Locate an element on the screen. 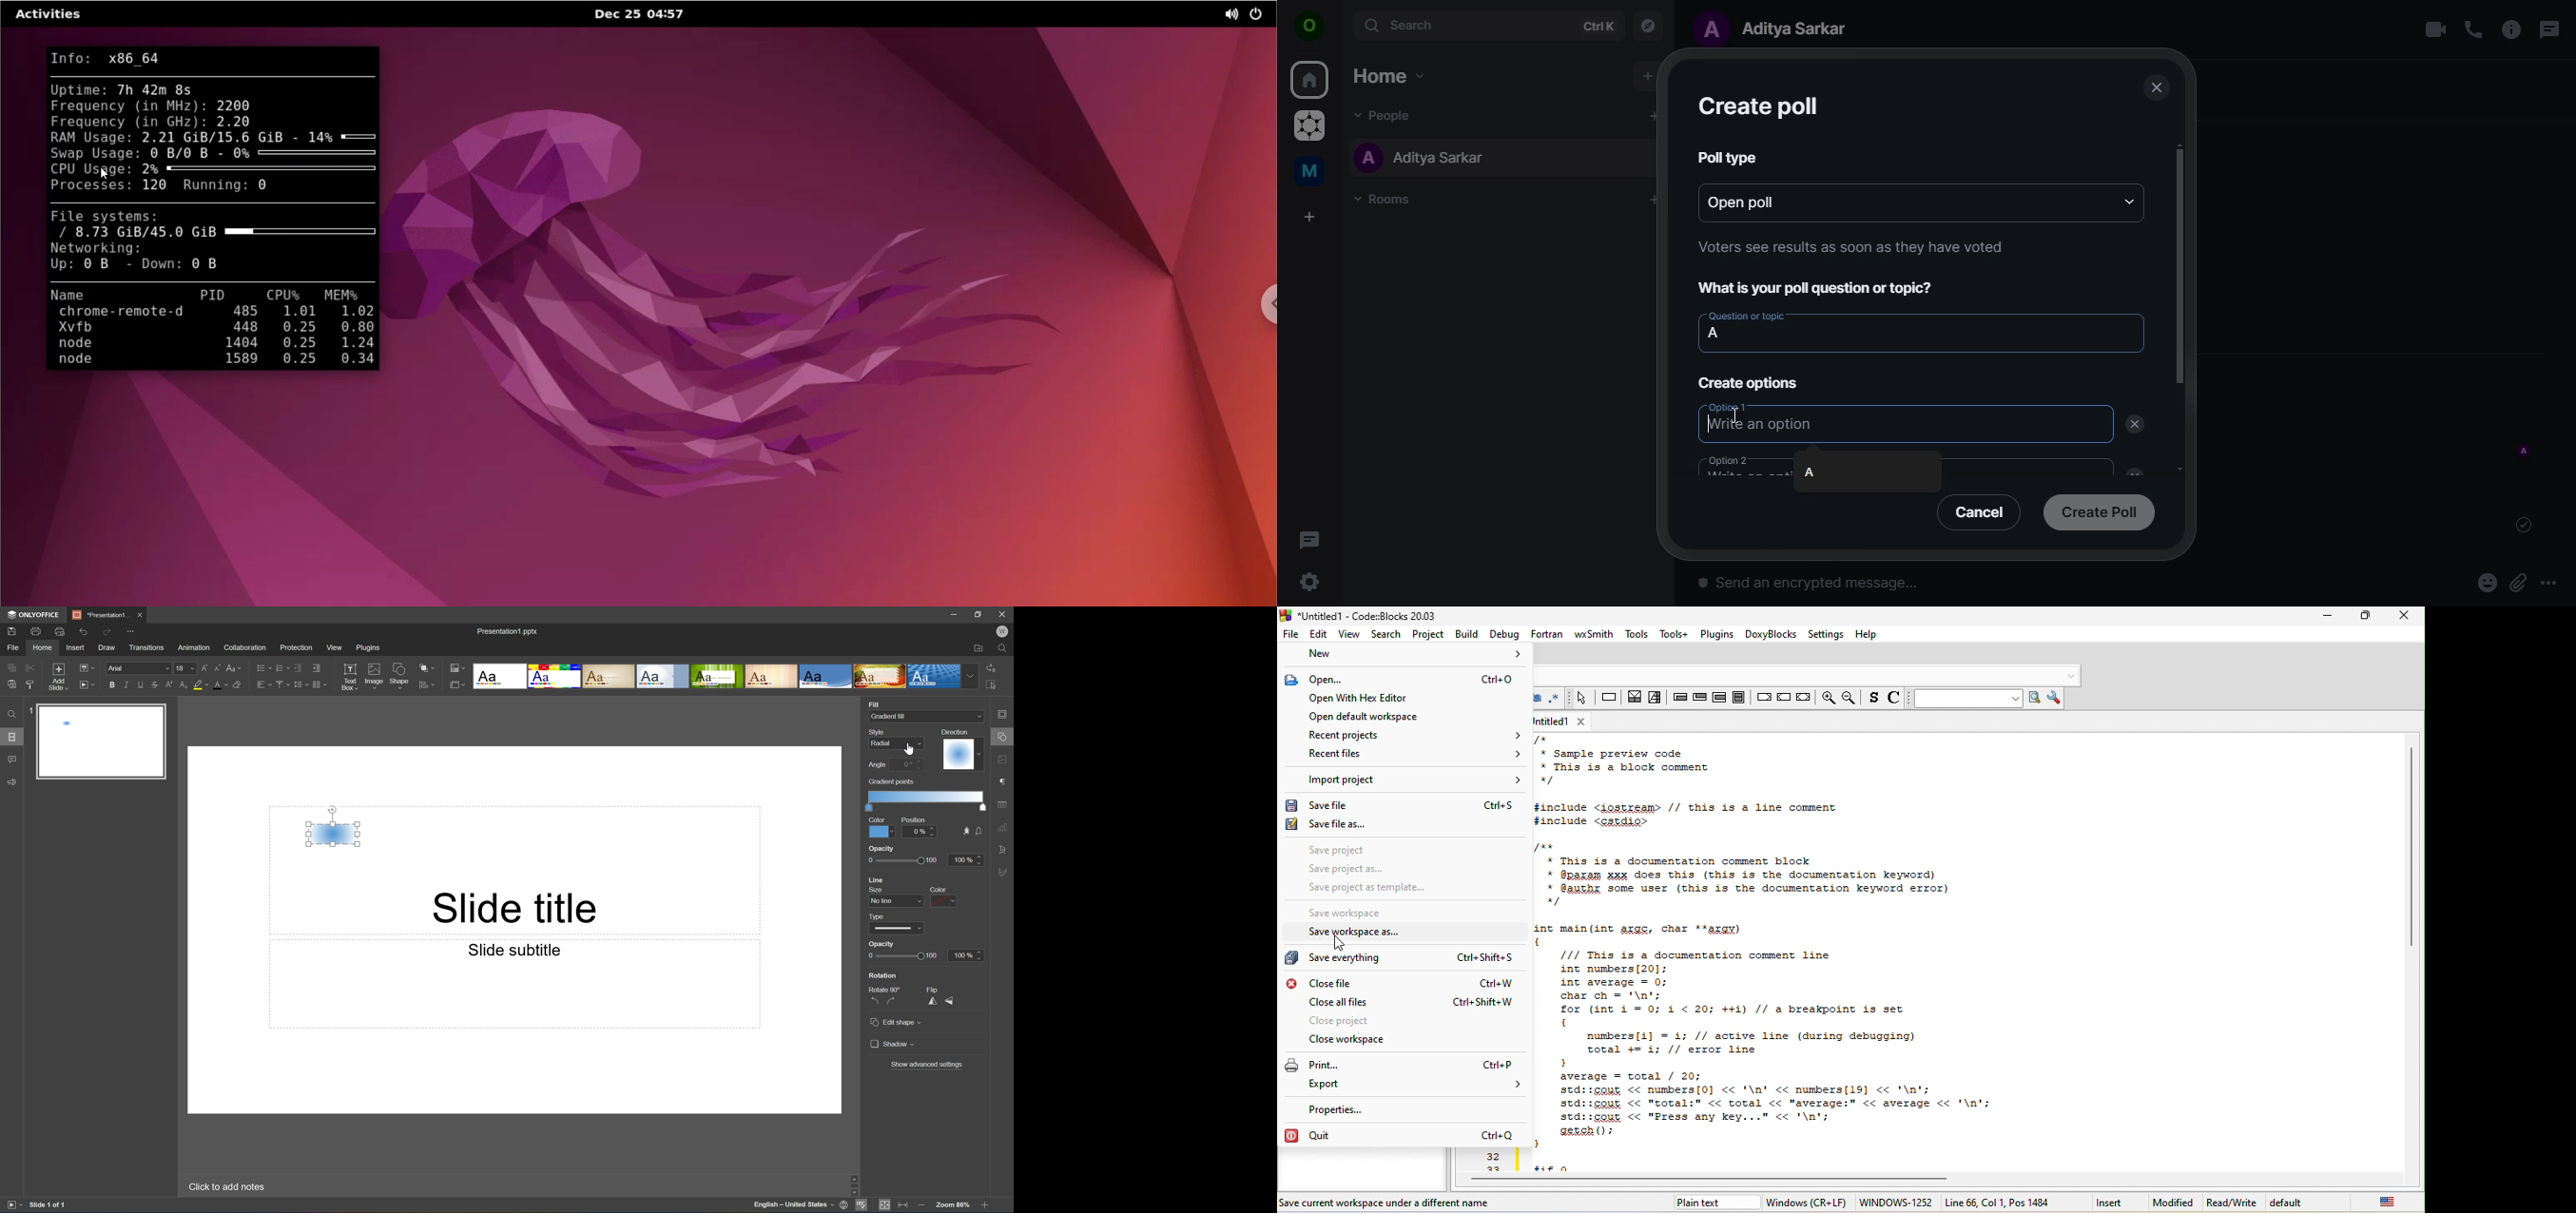  Slider is located at coordinates (901, 956).